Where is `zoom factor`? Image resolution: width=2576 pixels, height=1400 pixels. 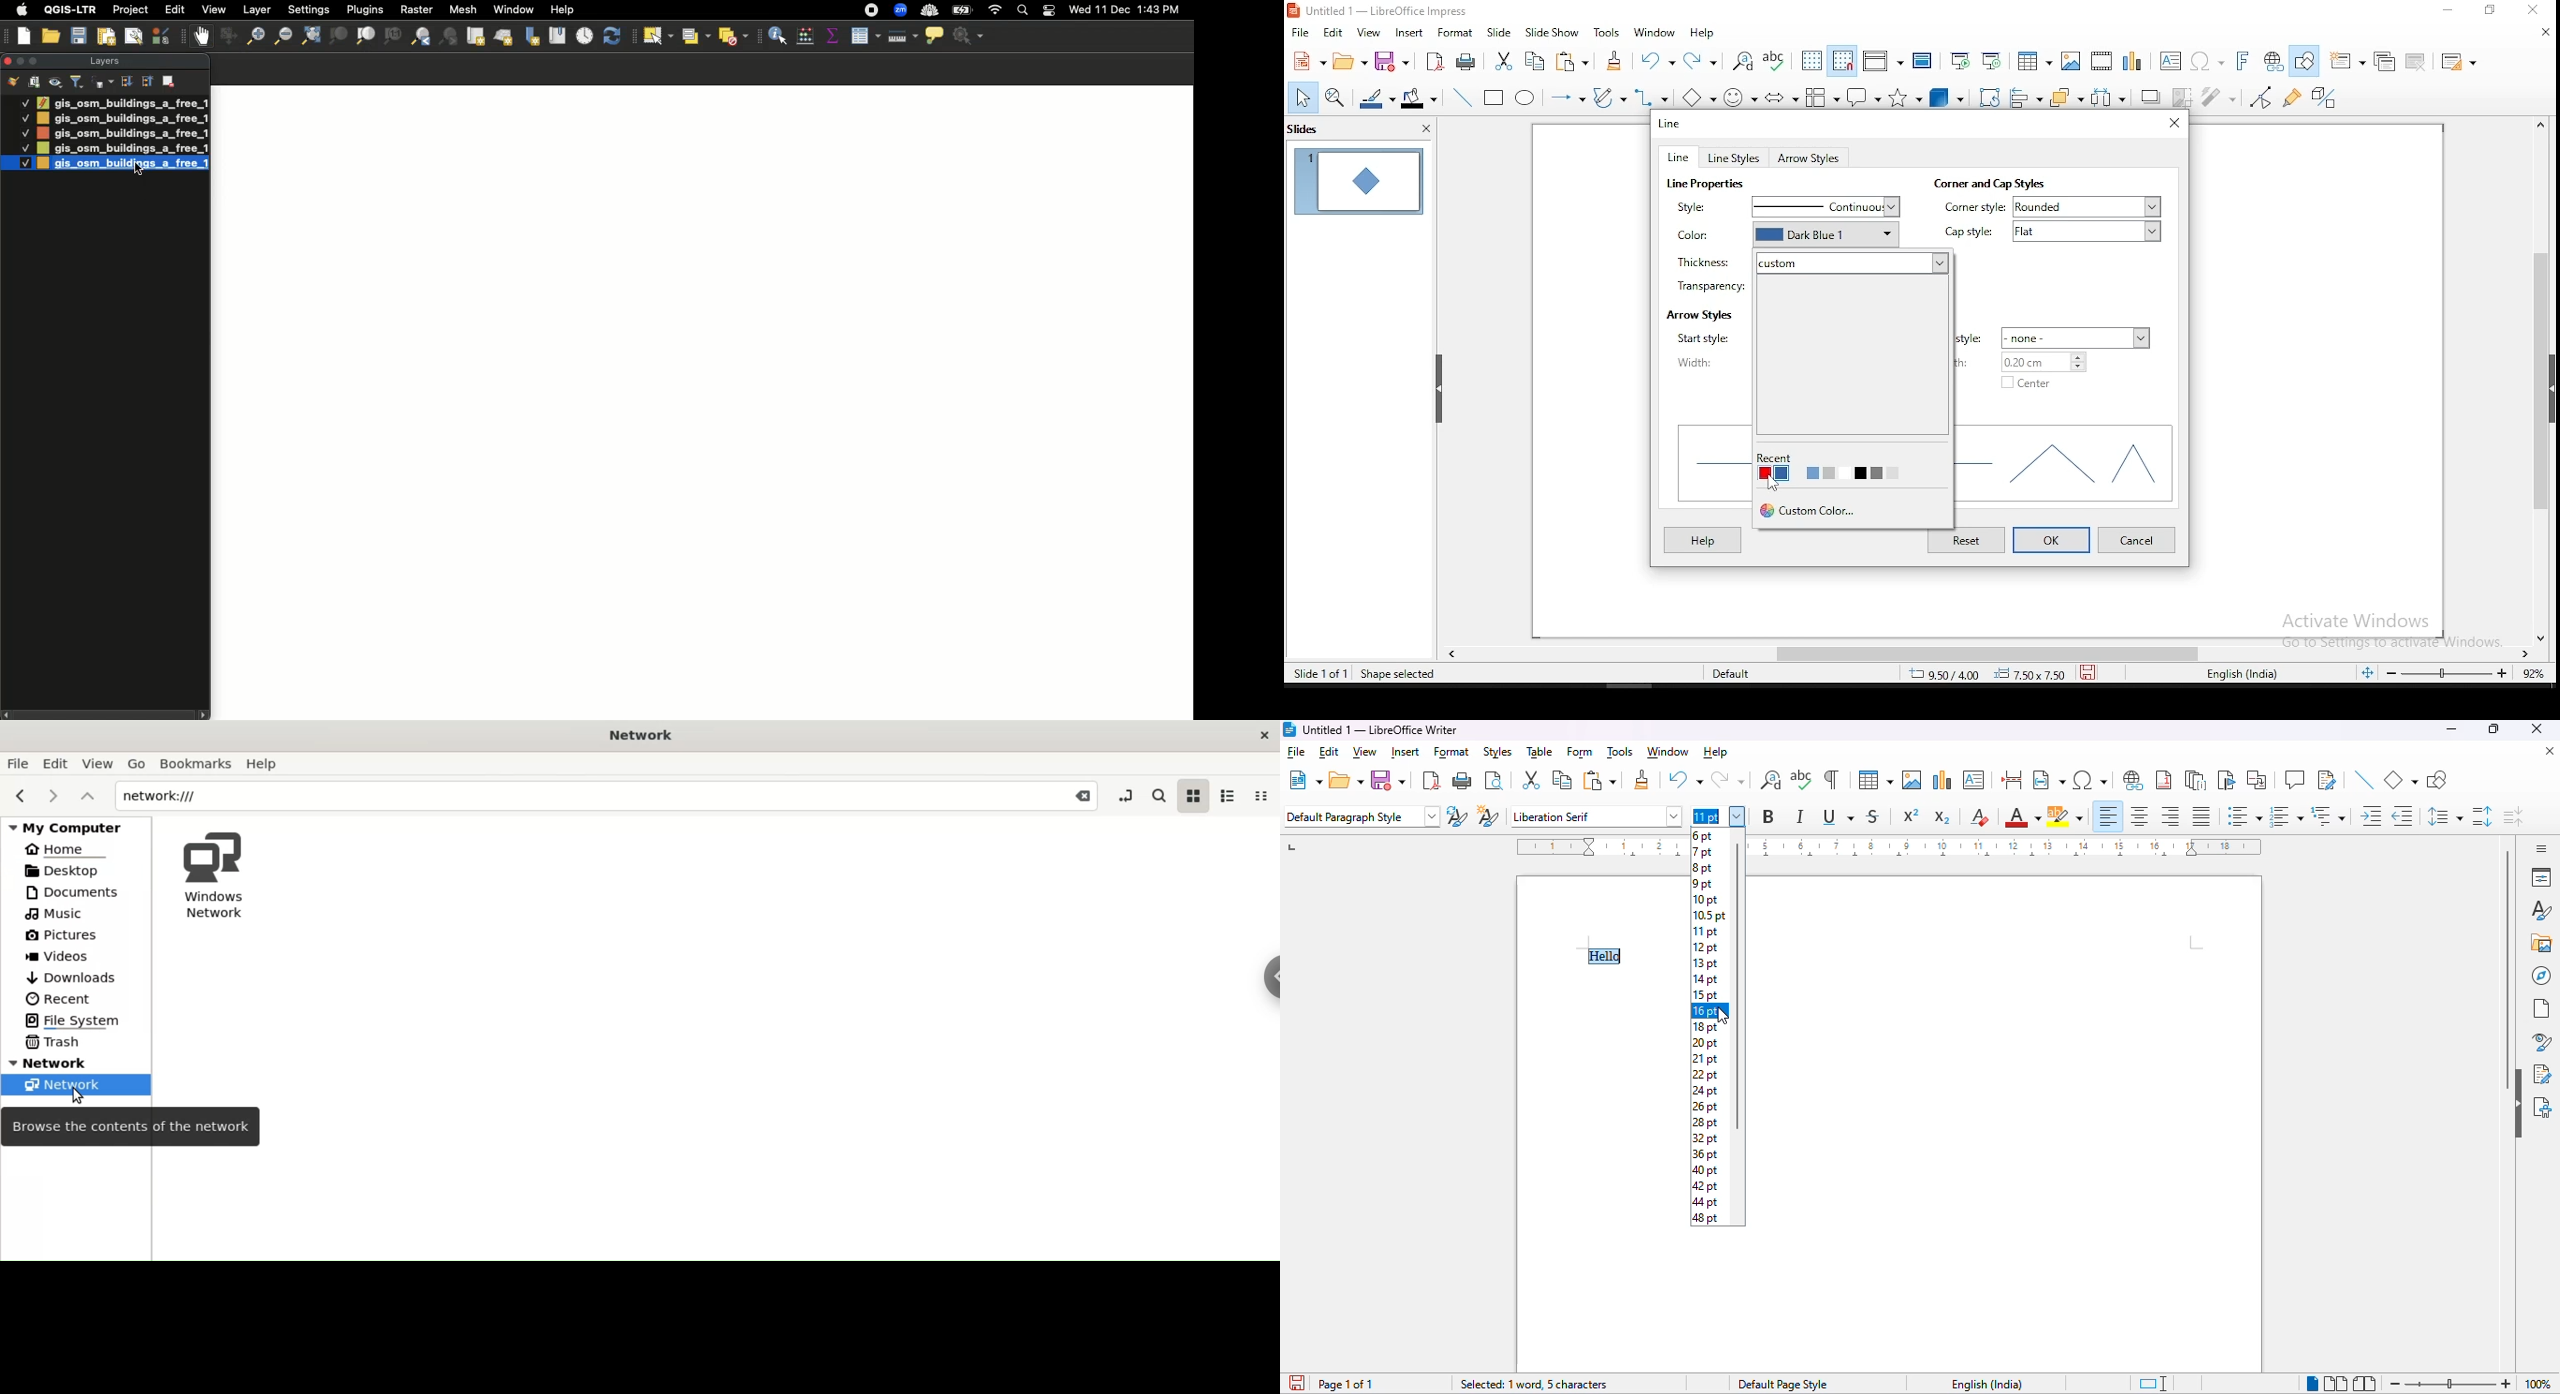
zoom factor is located at coordinates (2540, 1385).